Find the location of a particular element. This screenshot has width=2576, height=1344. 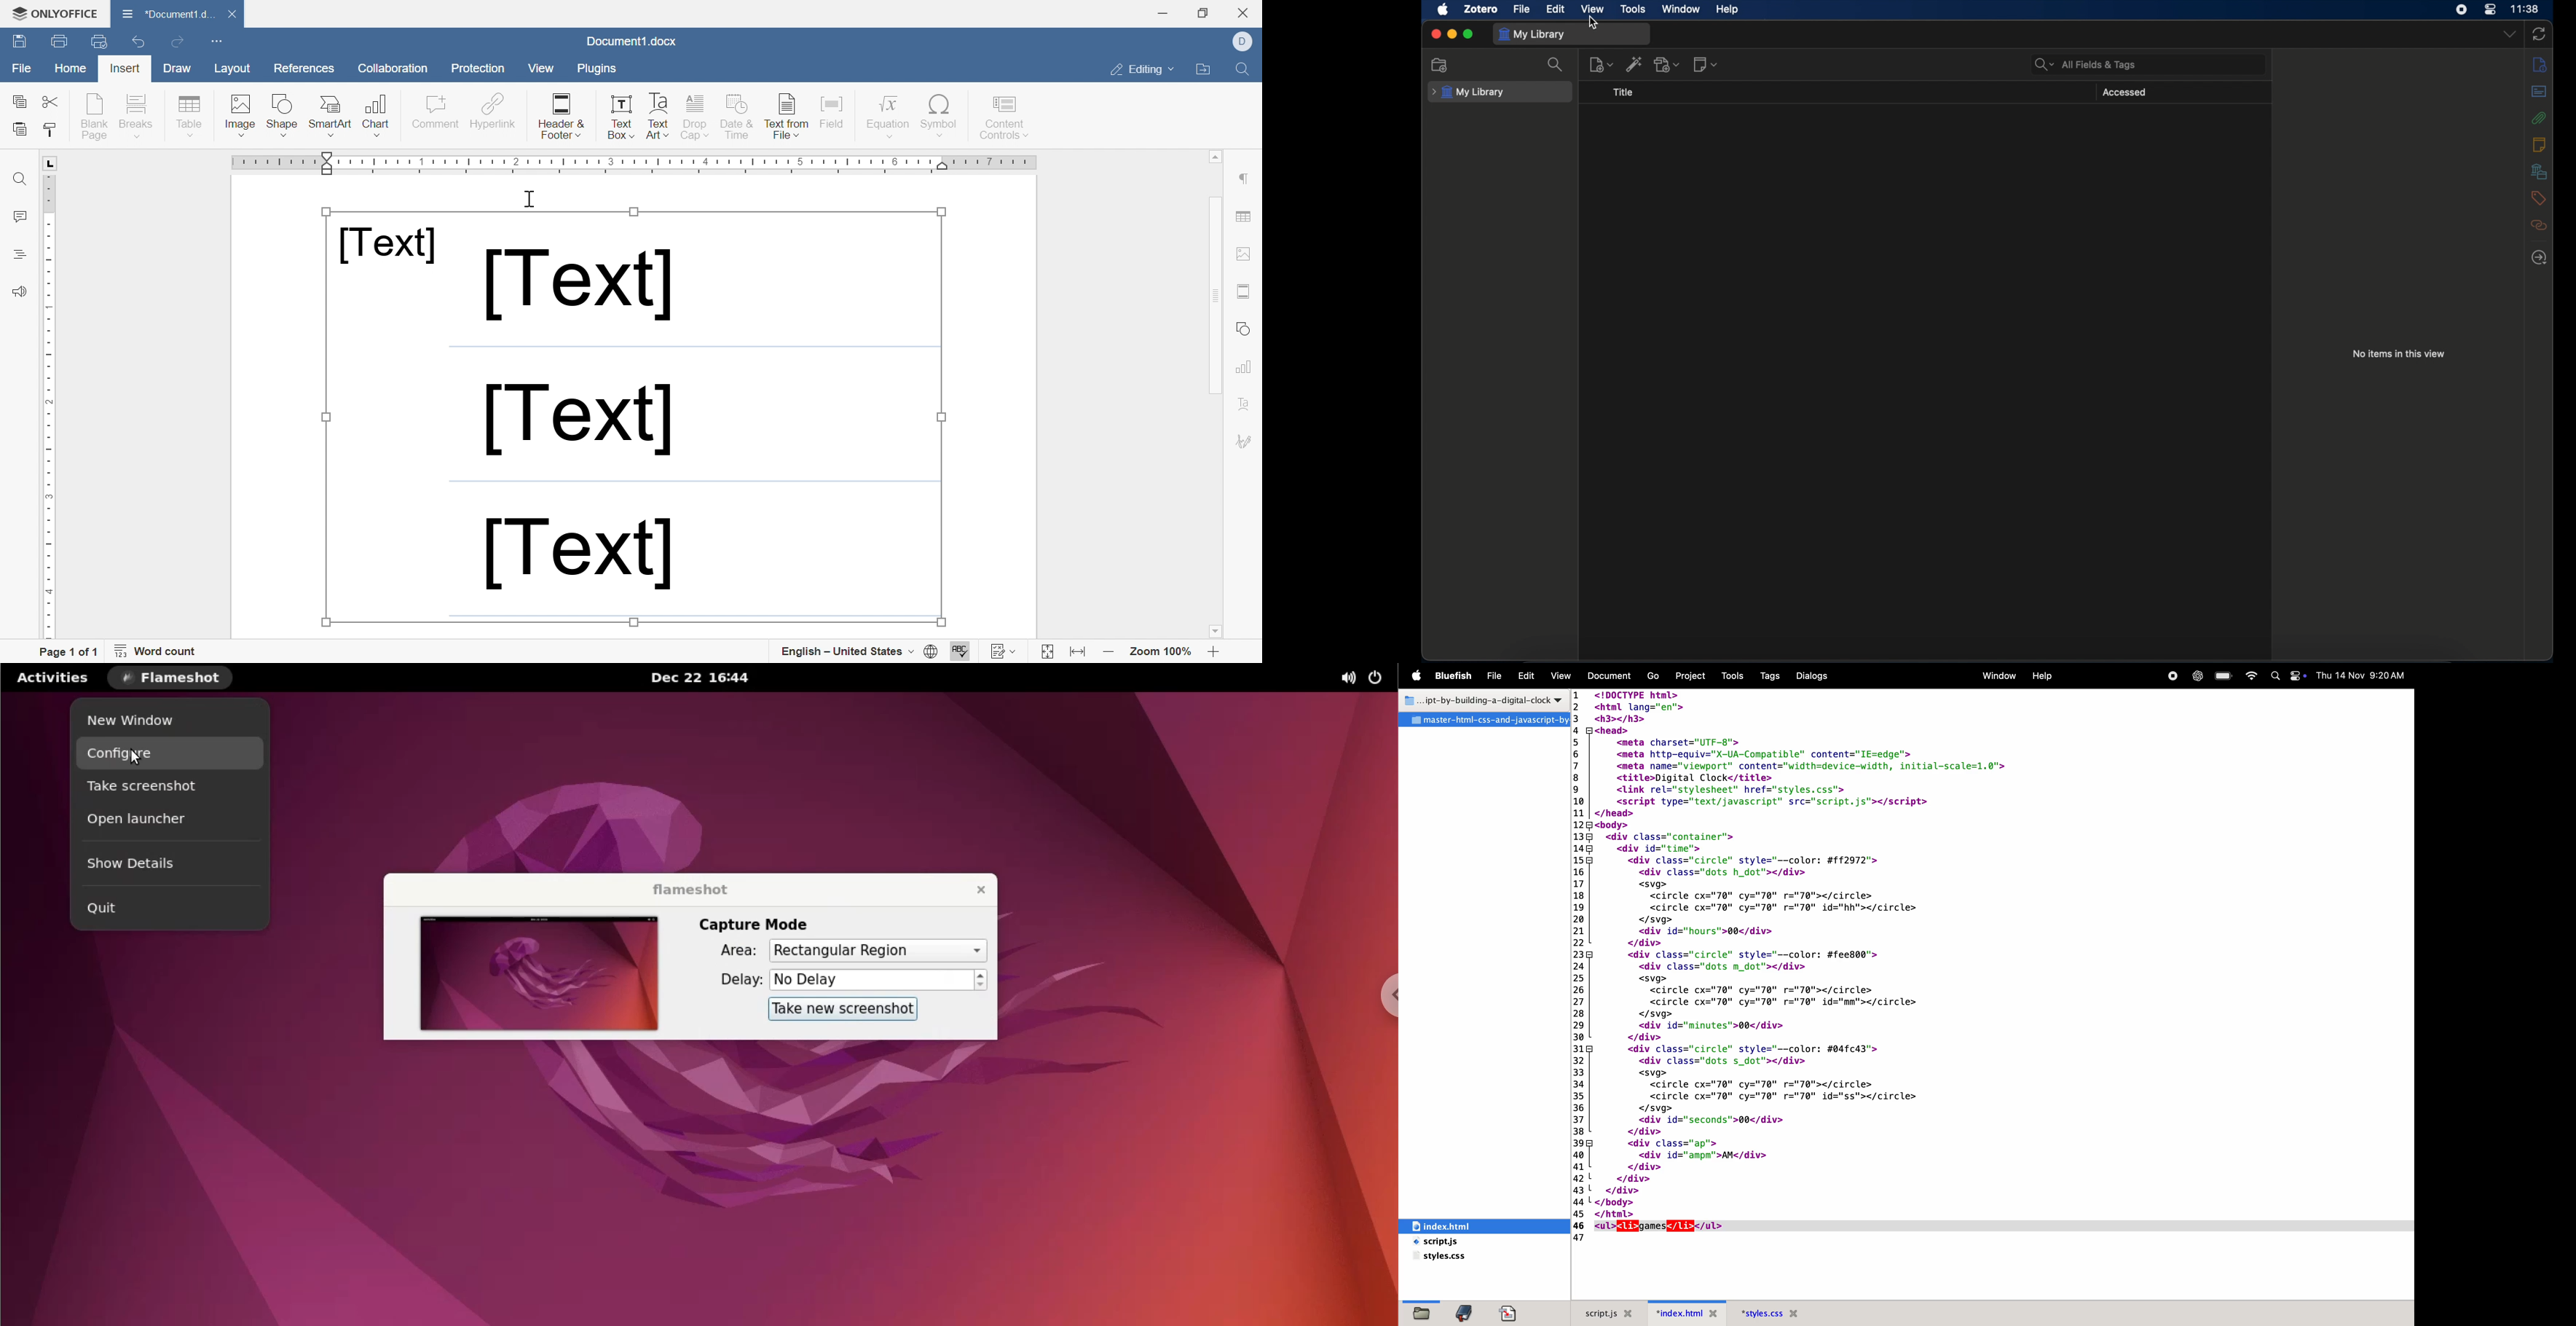

DELL is located at coordinates (1243, 41).